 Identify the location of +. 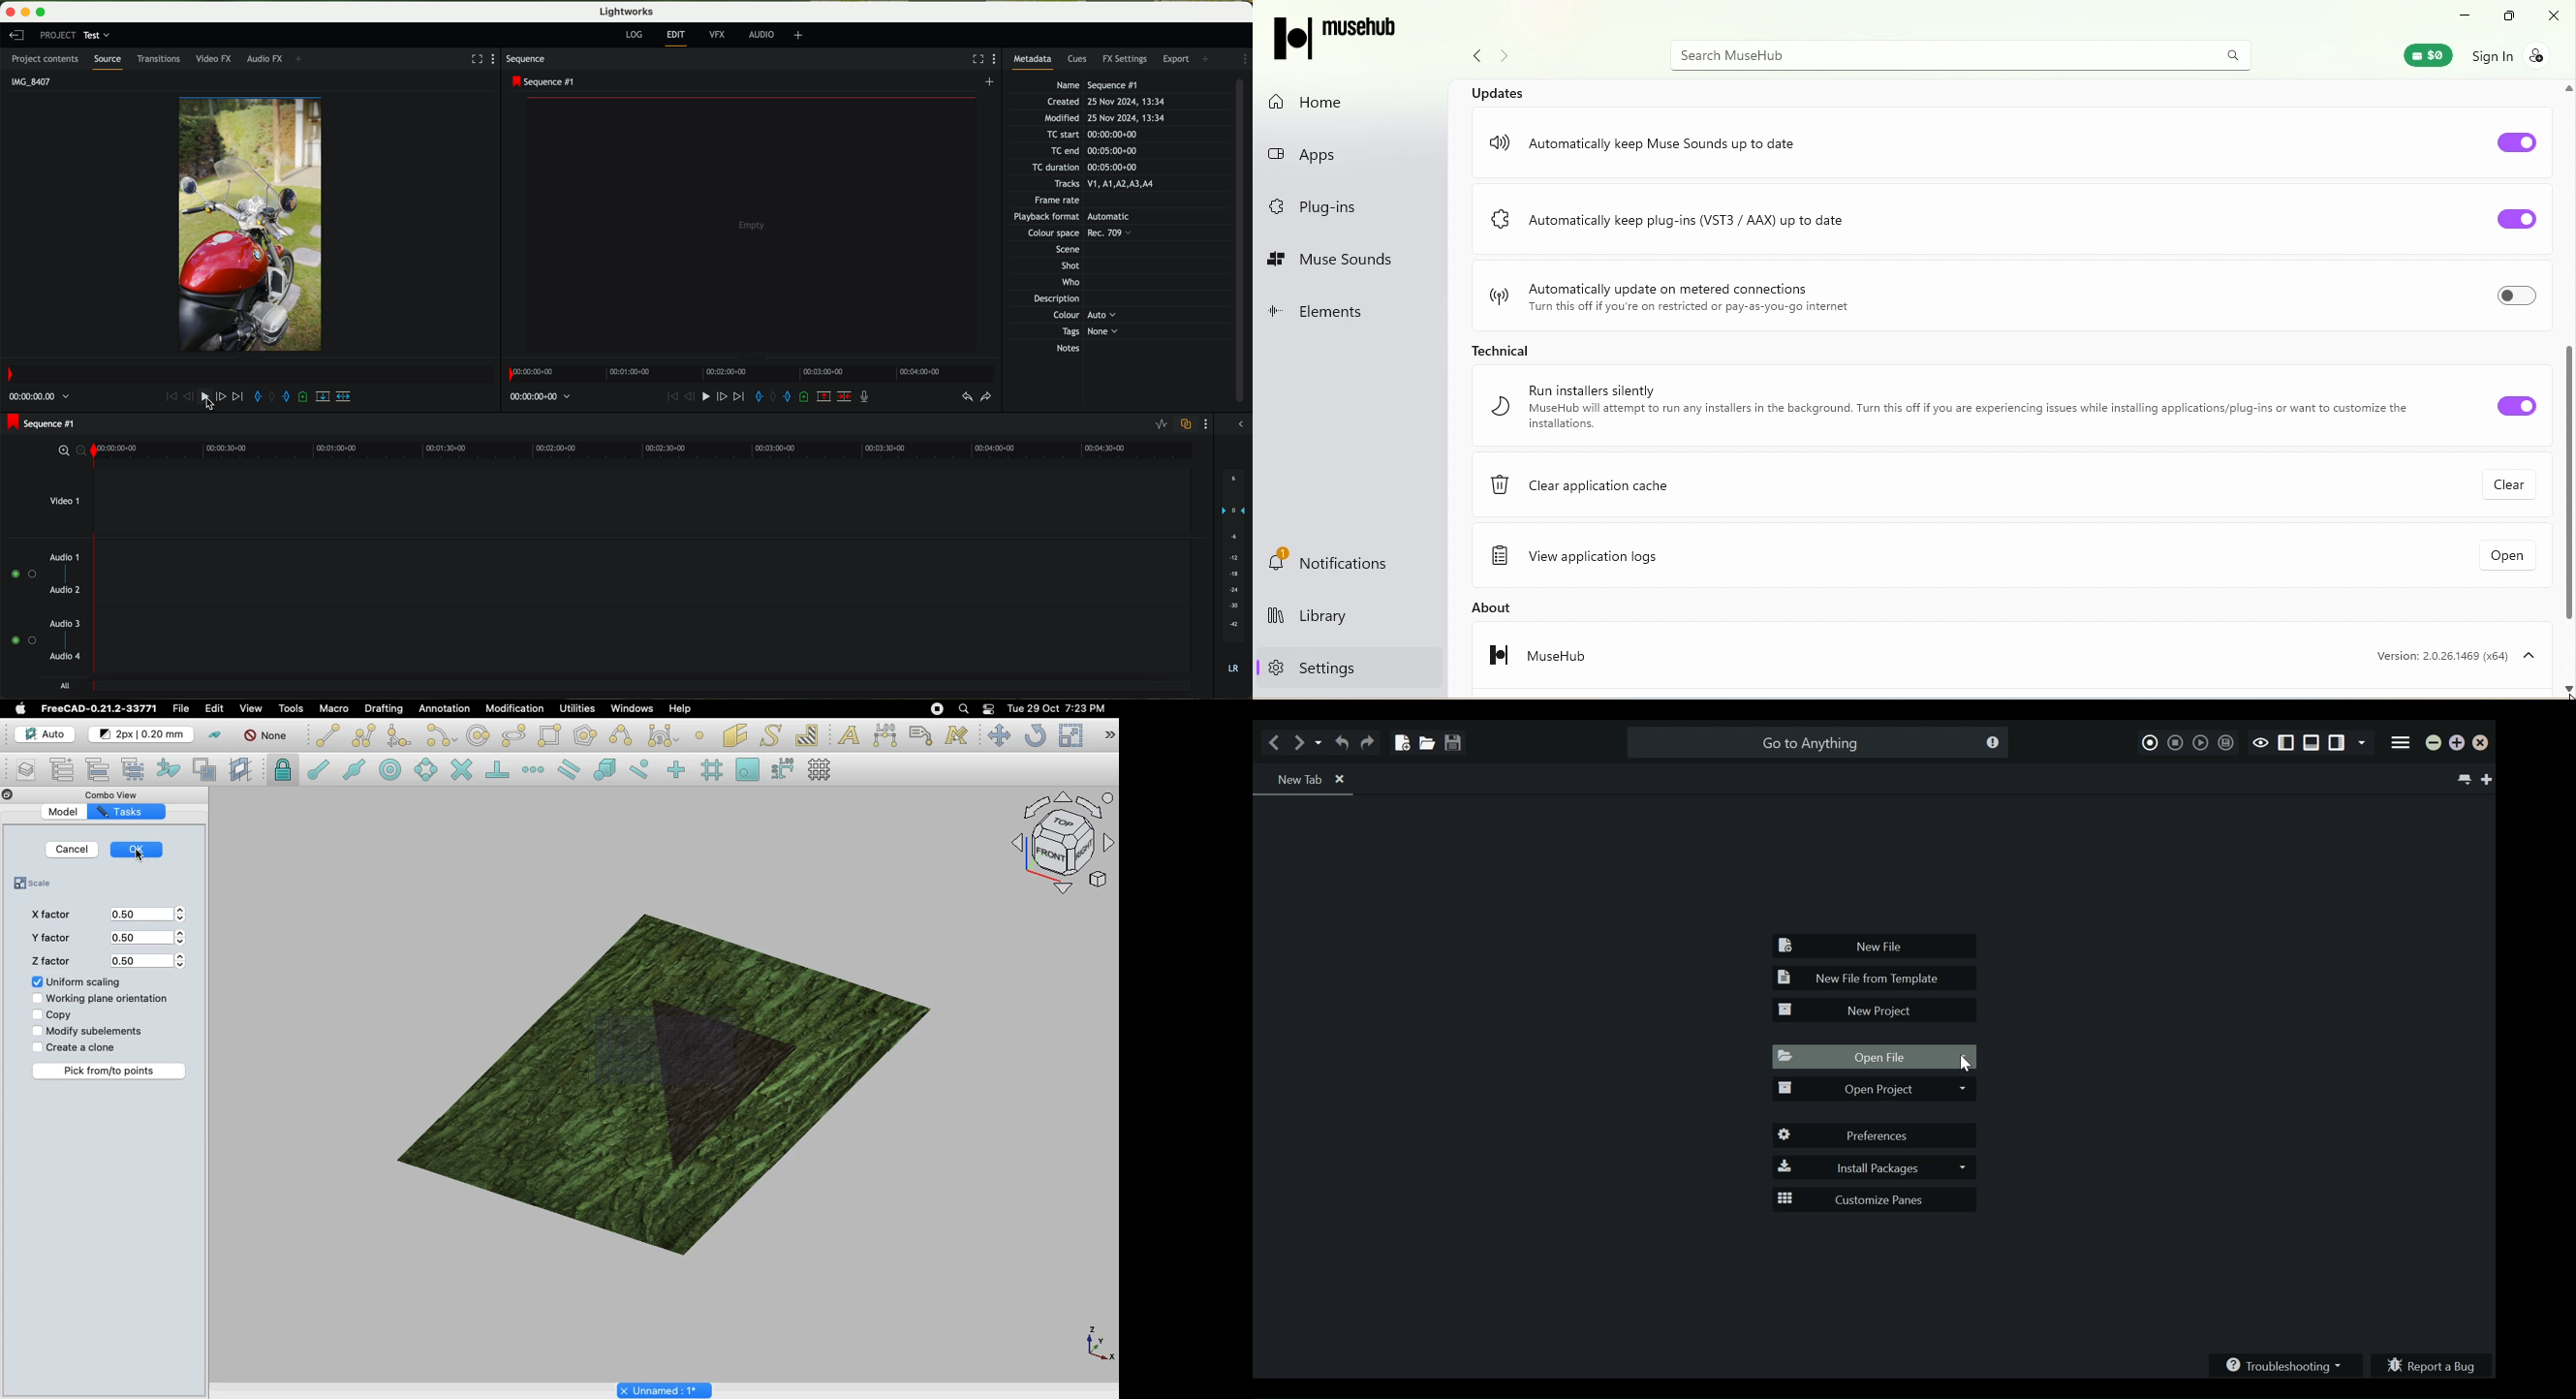
(799, 37).